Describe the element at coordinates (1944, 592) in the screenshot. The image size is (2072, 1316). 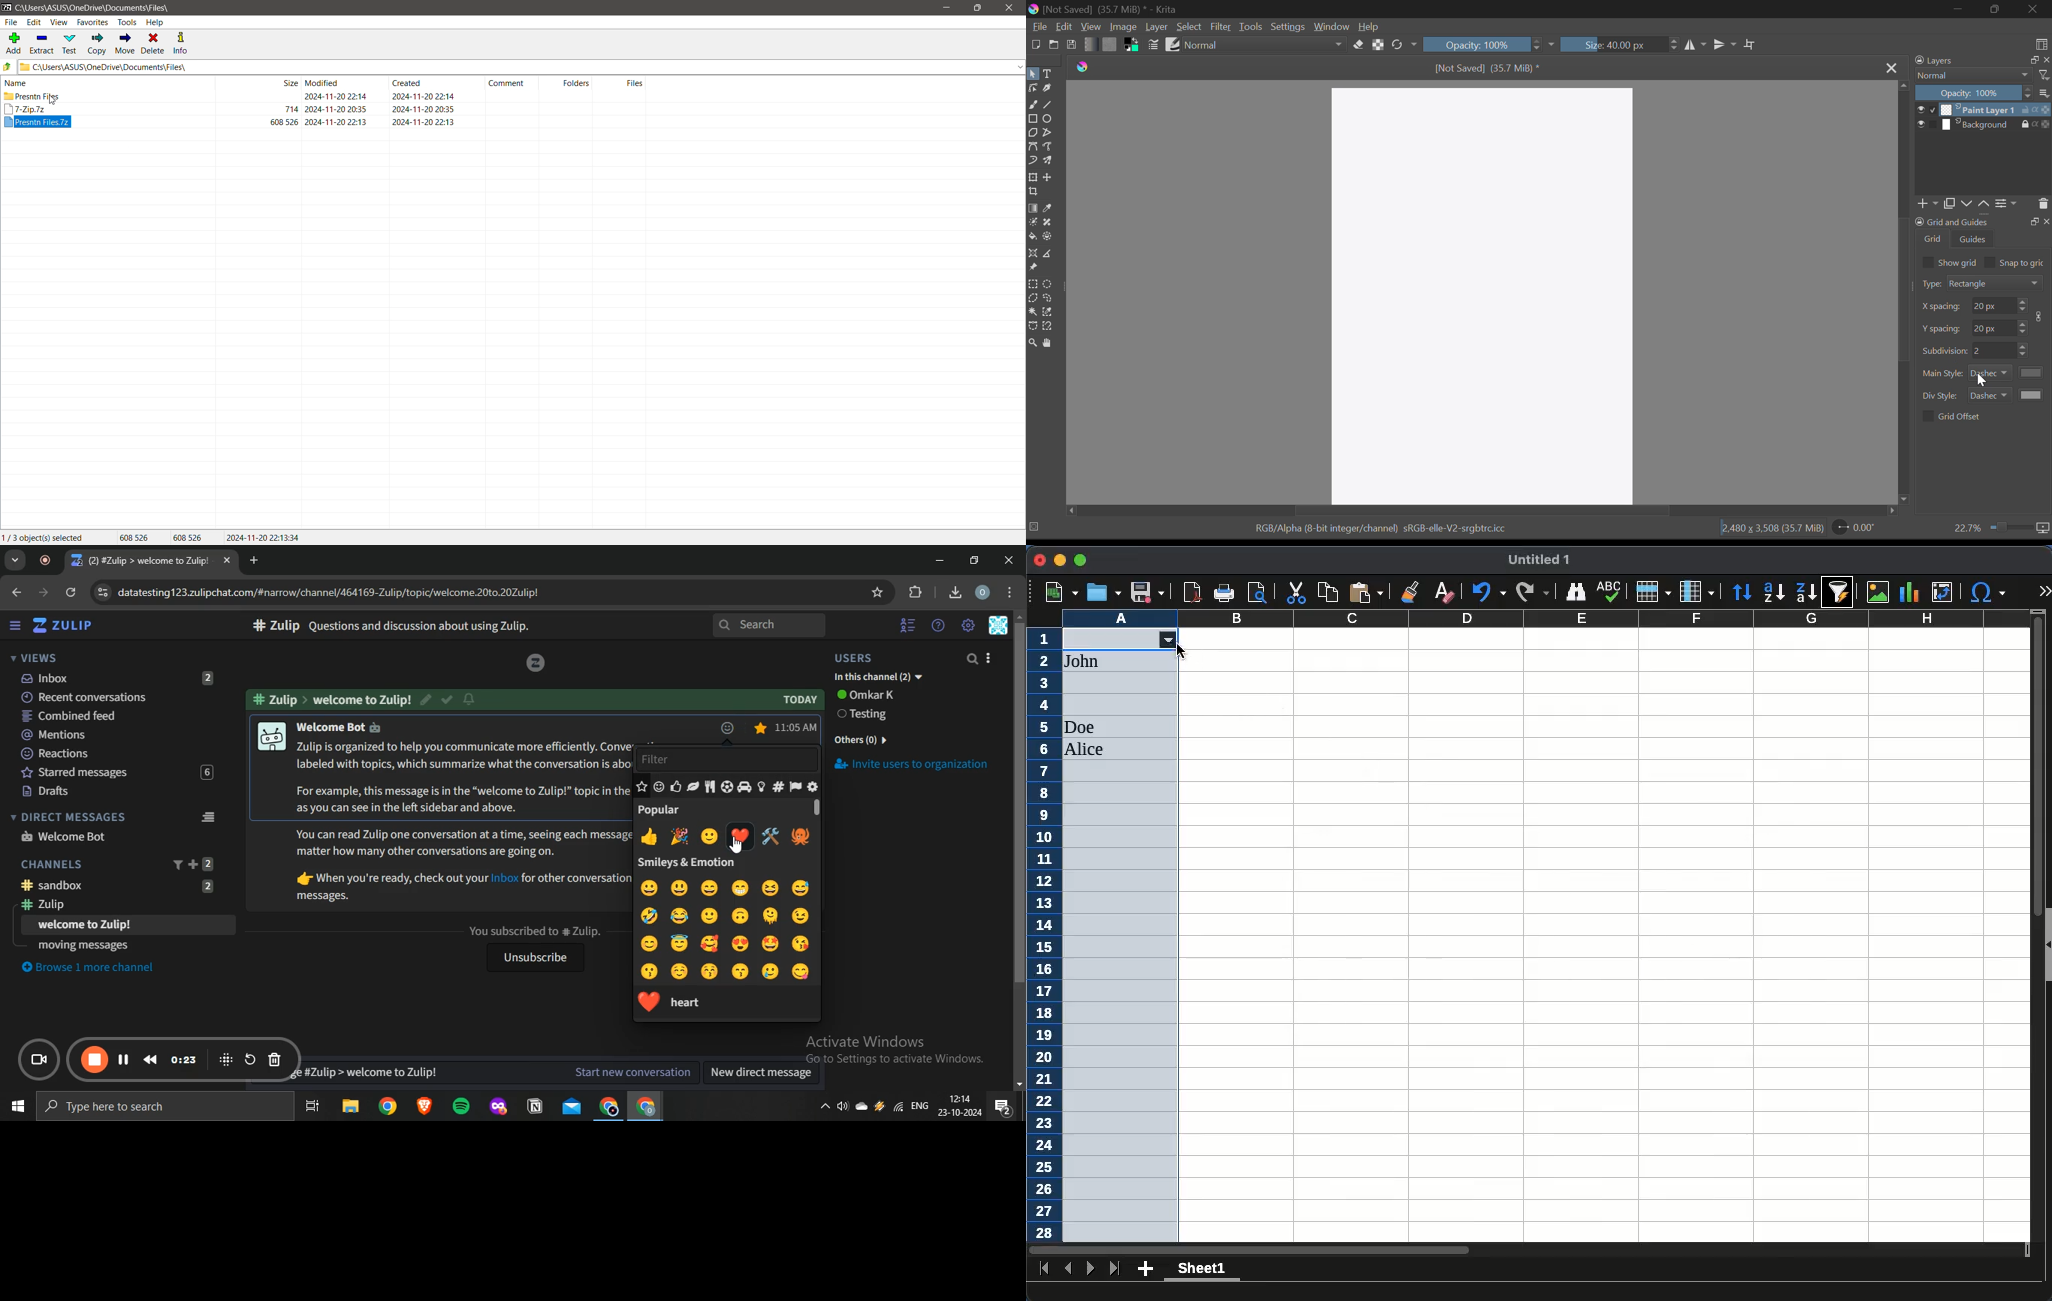
I see `pivot table` at that location.